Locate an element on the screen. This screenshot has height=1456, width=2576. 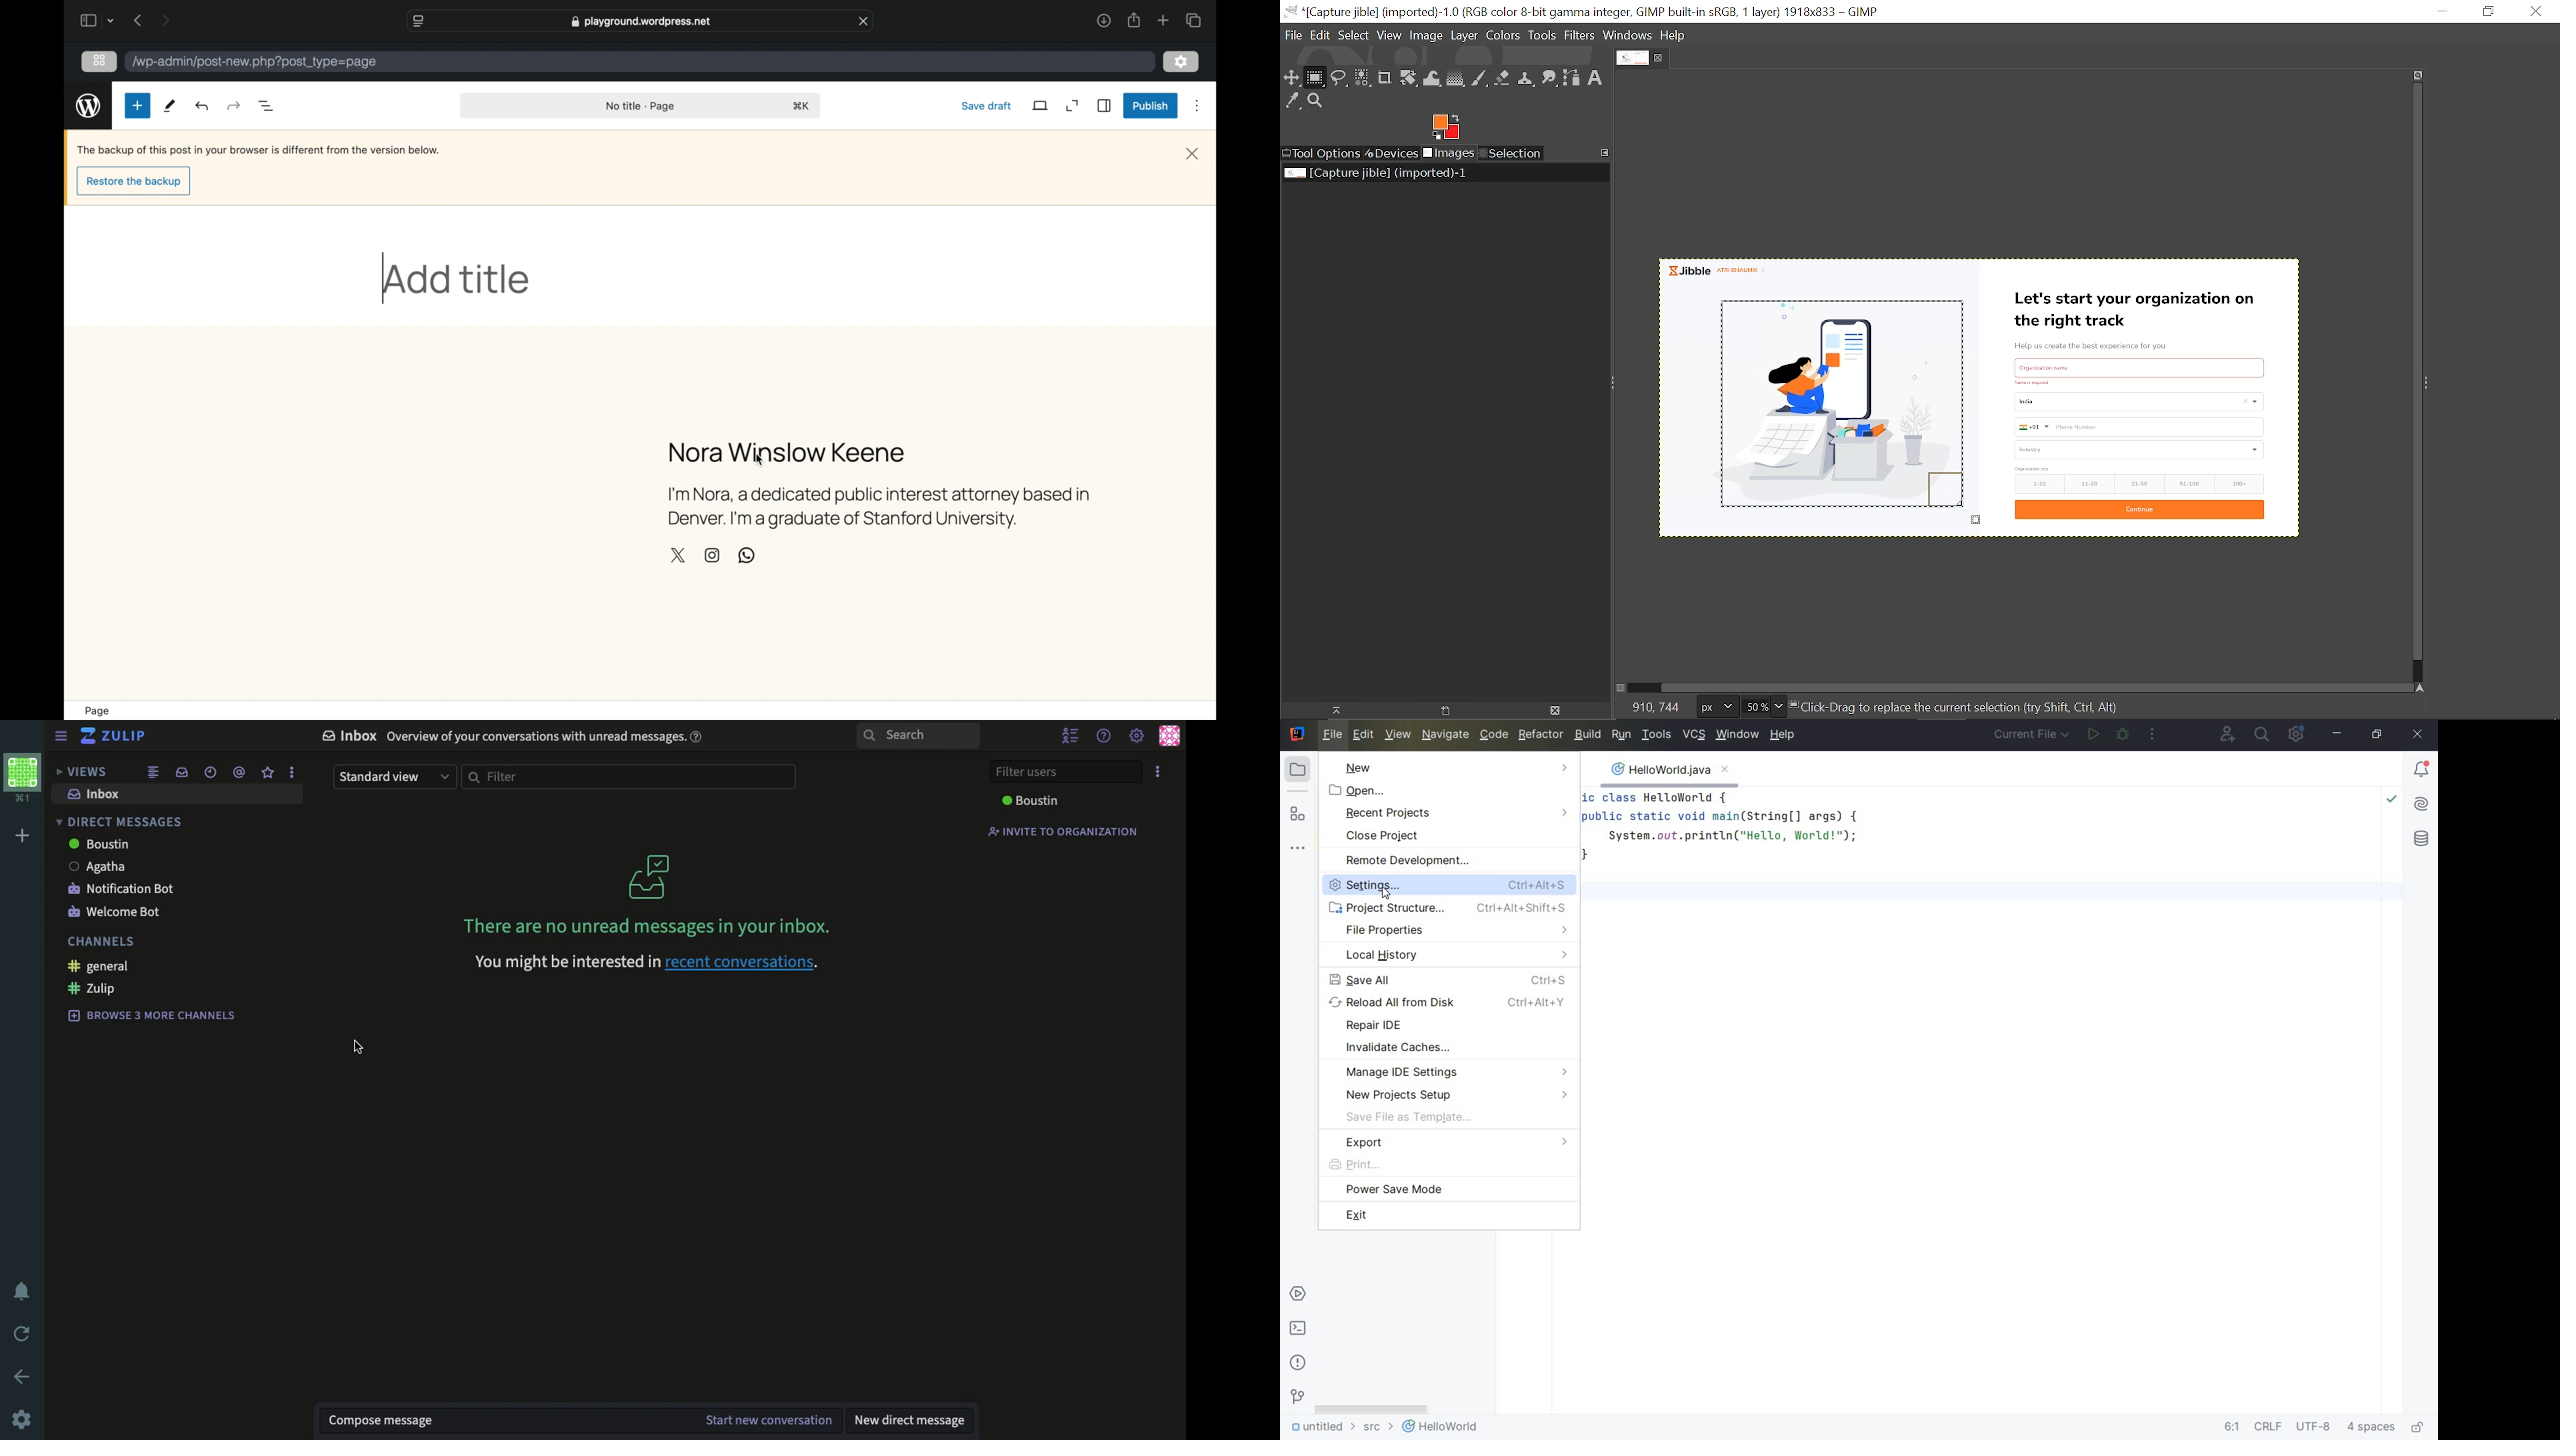
general is located at coordinates (102, 967).